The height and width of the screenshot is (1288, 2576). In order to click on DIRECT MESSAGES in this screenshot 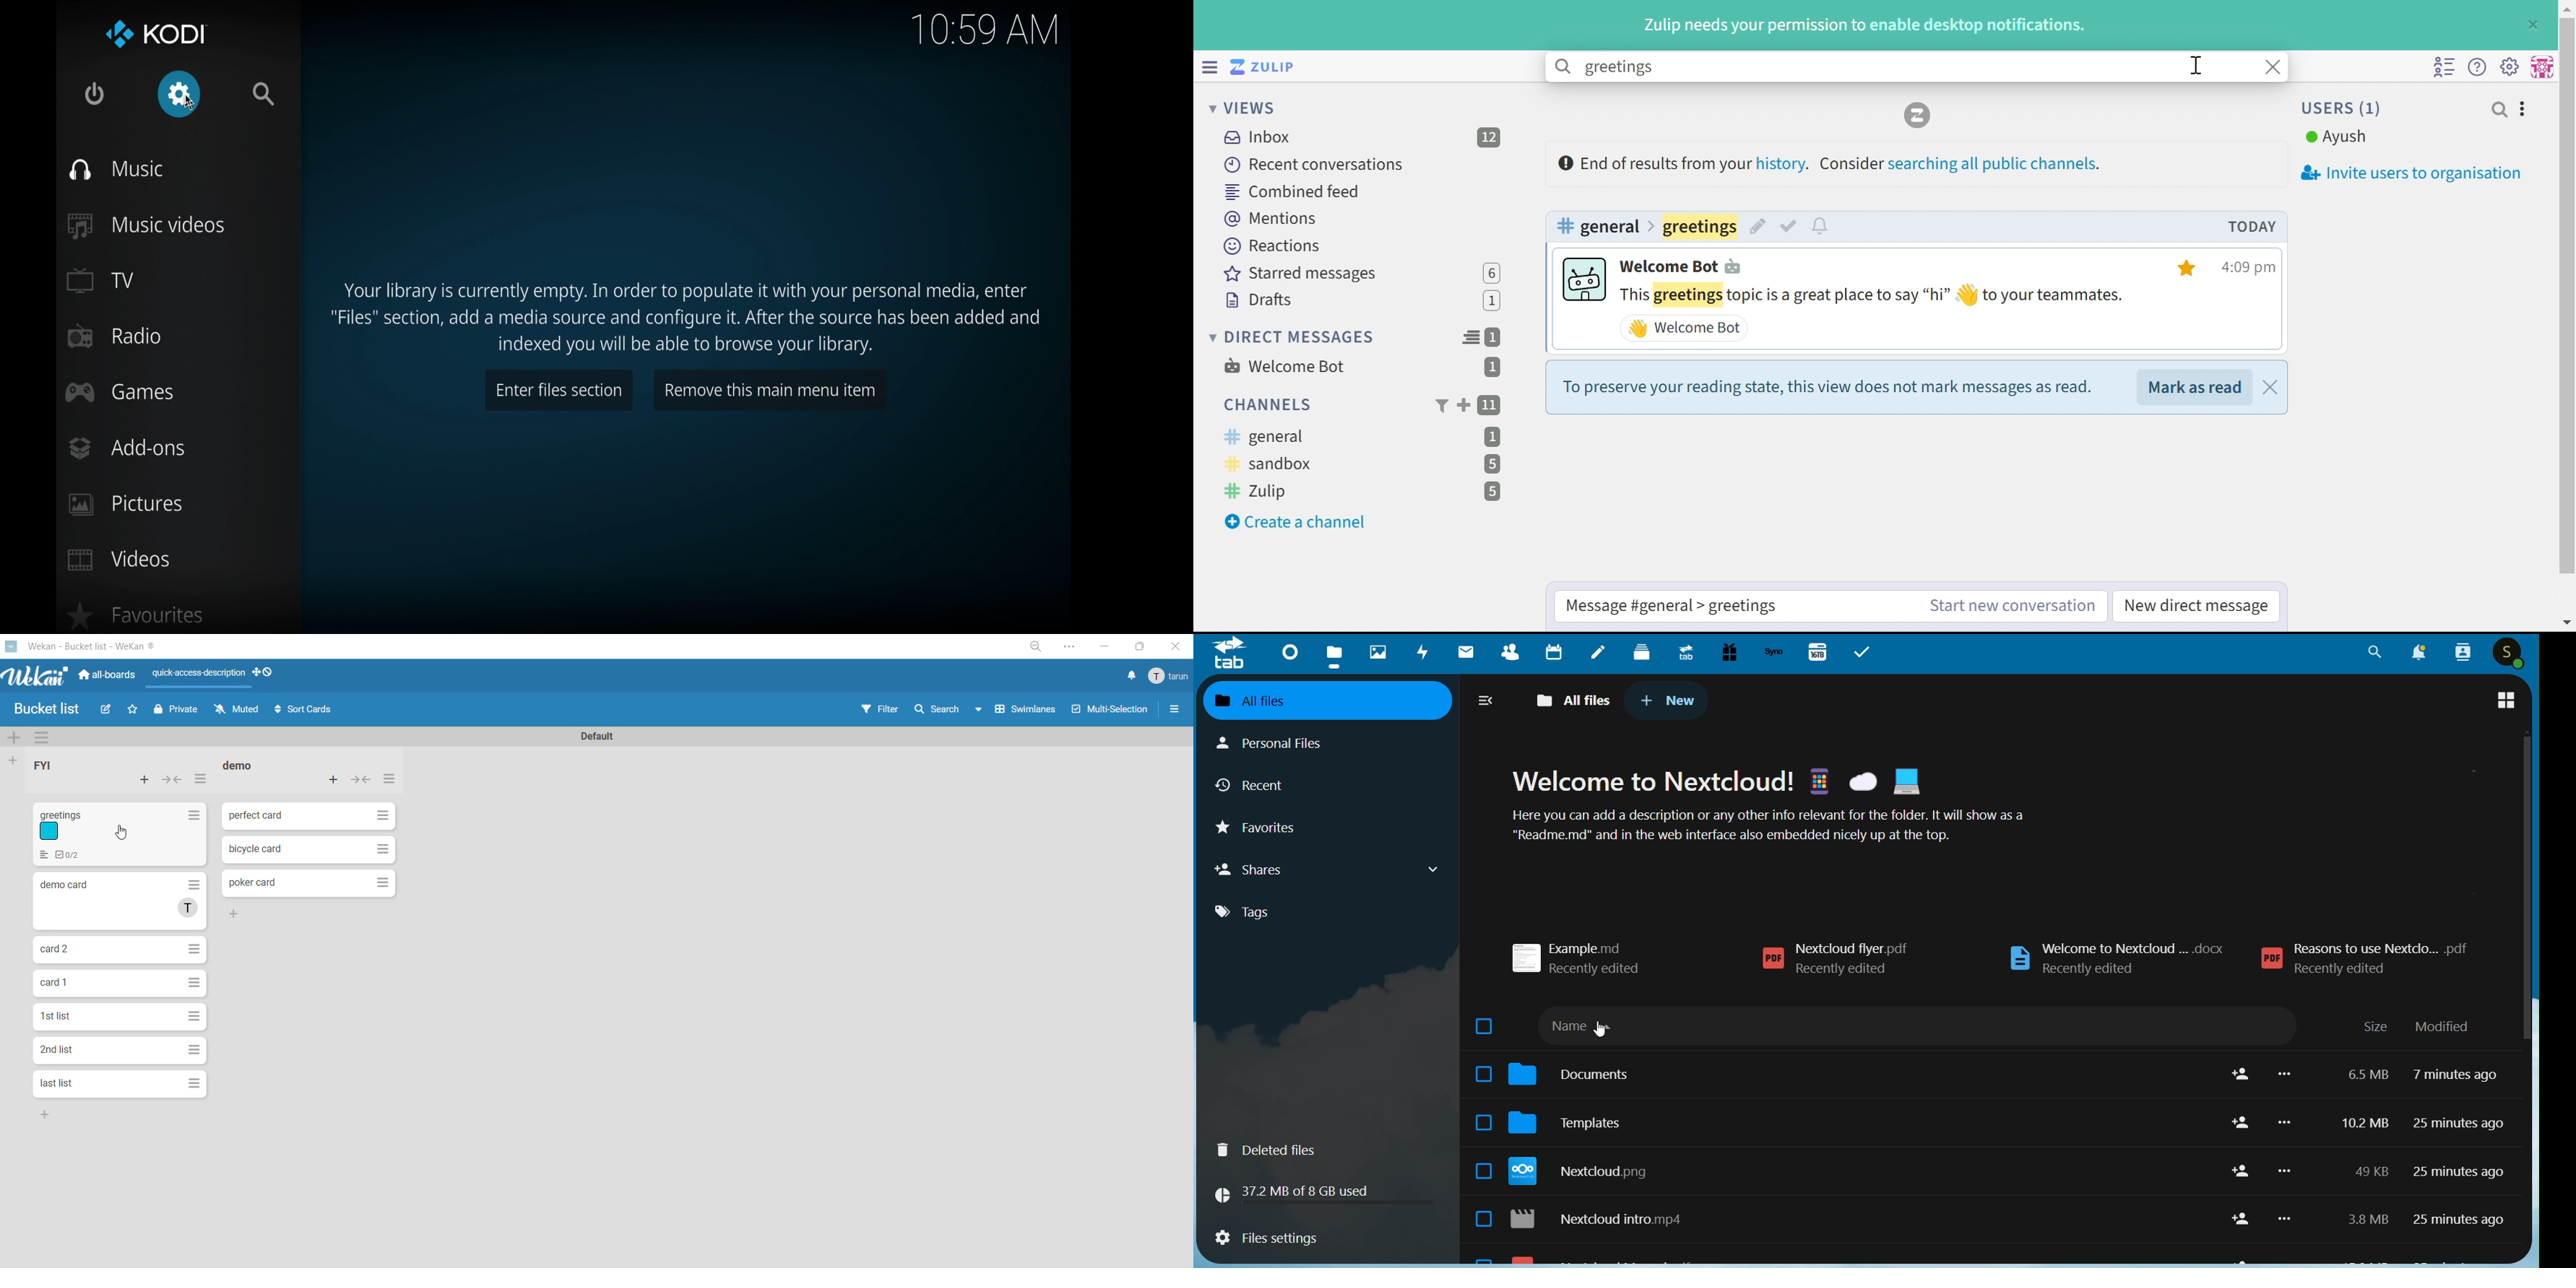, I will do `click(1293, 338)`.